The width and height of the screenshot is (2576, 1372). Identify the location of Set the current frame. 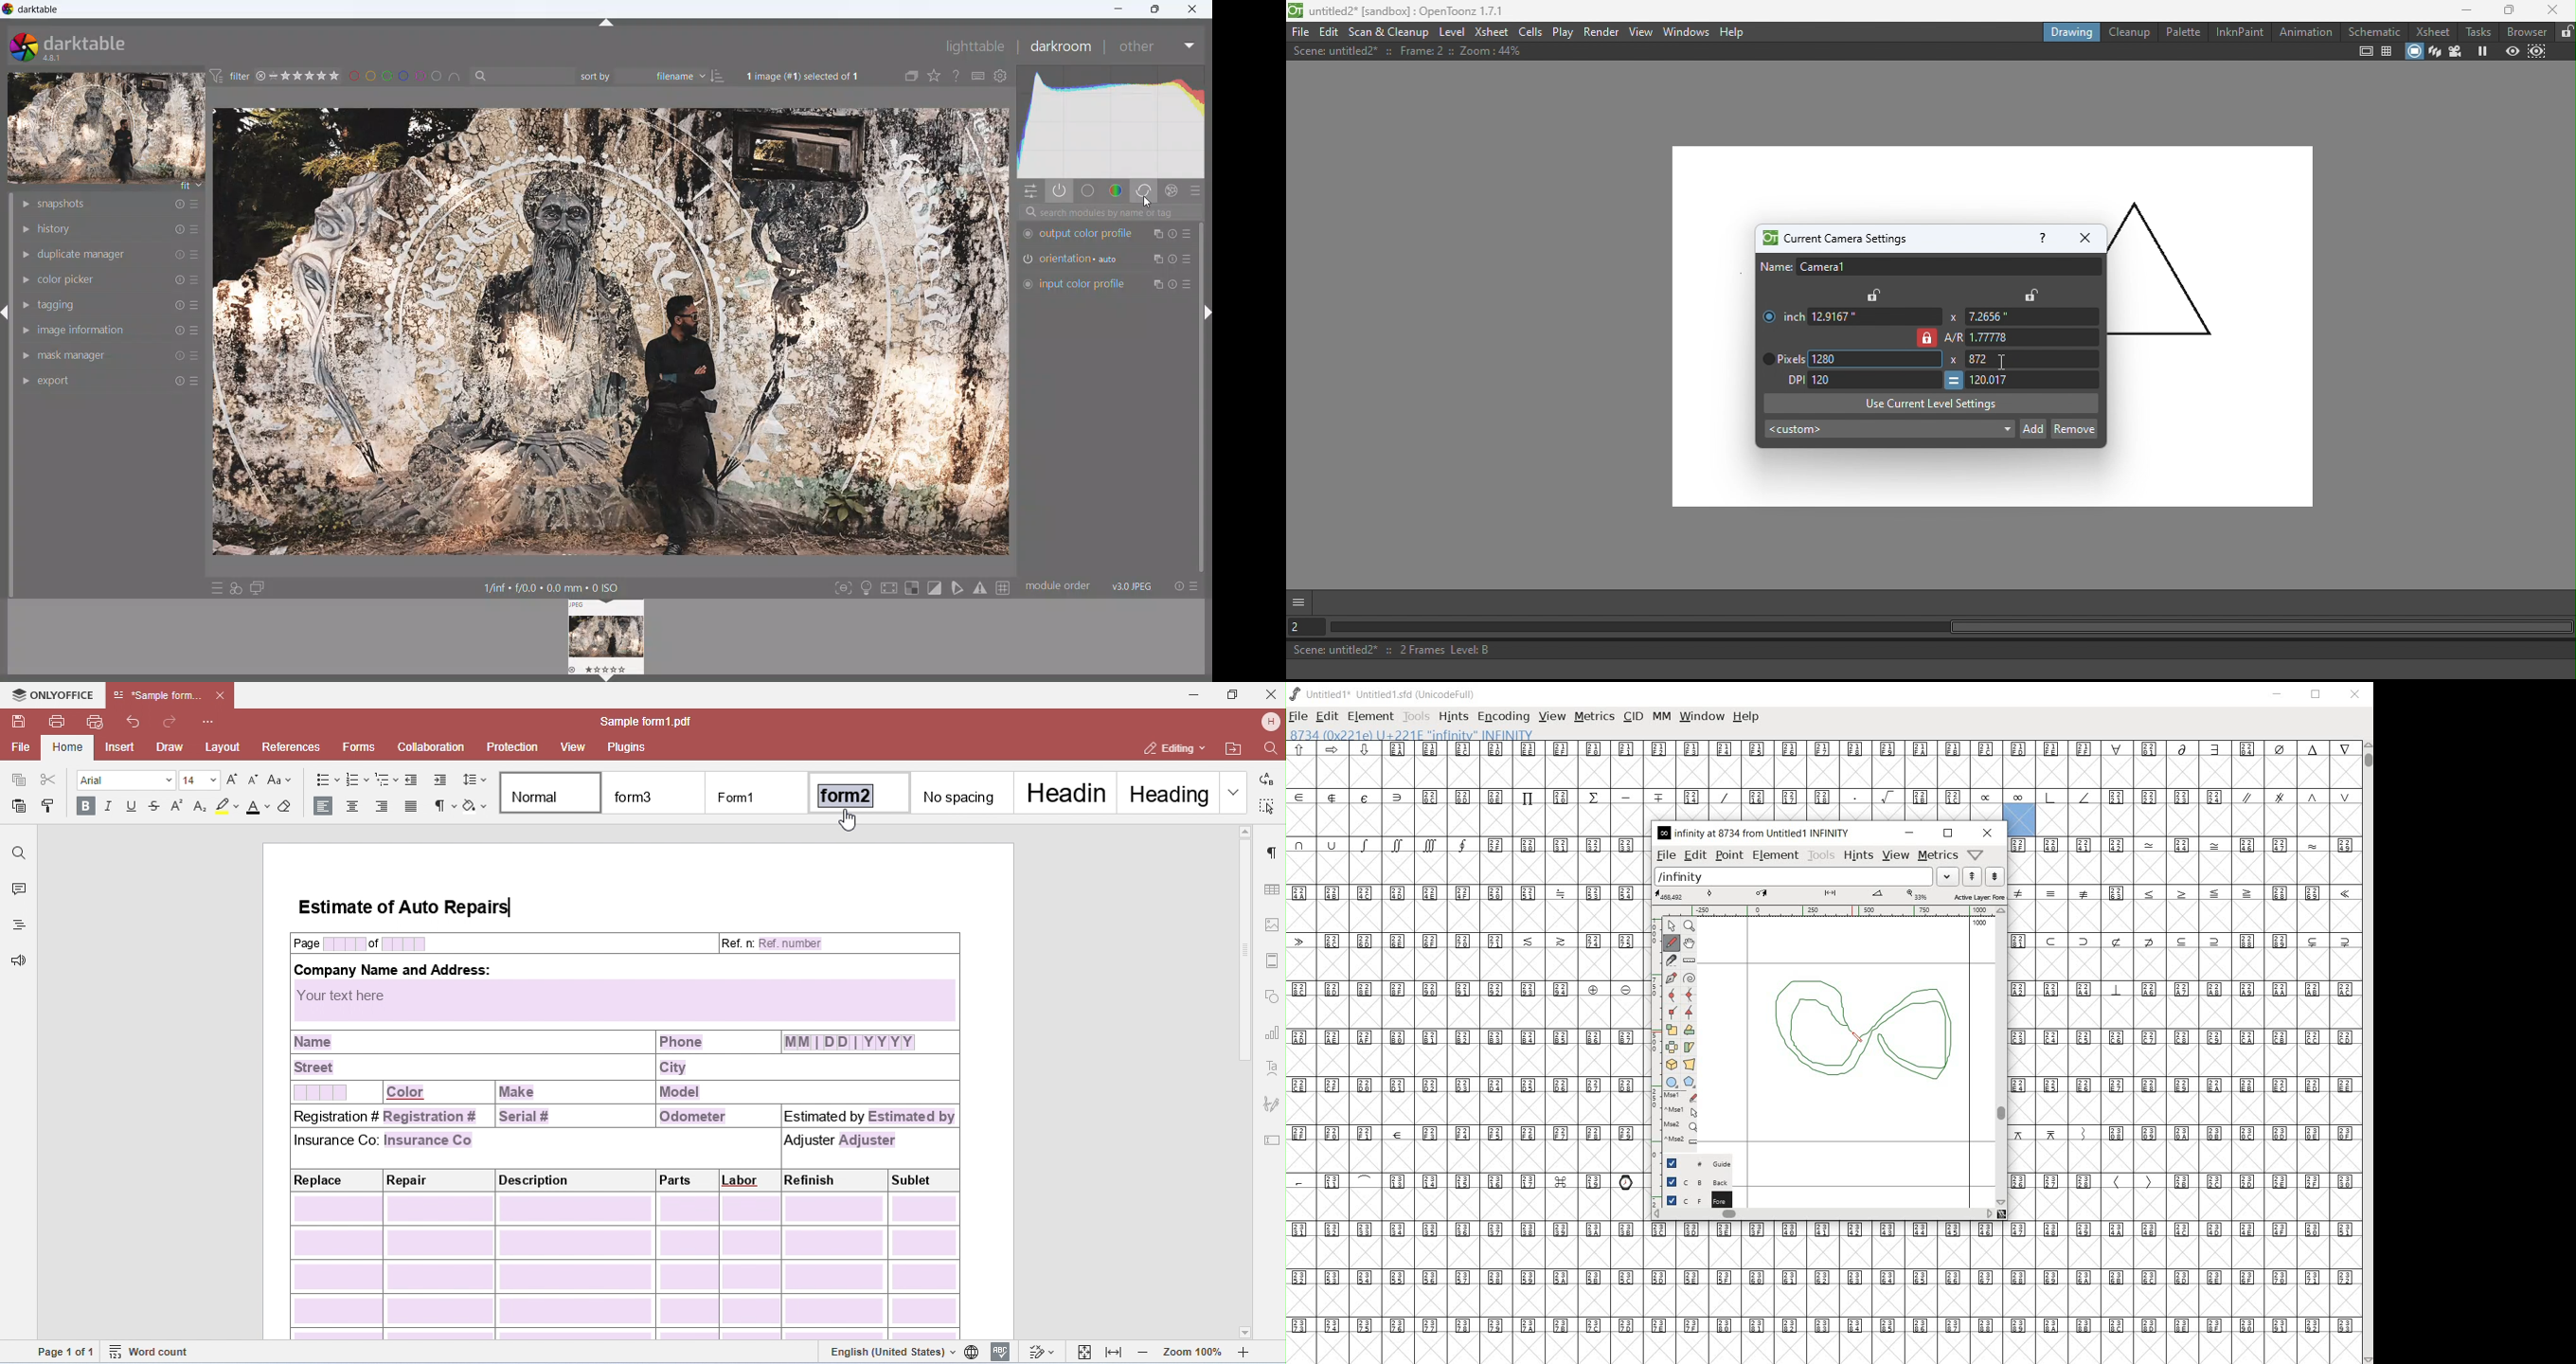
(1308, 626).